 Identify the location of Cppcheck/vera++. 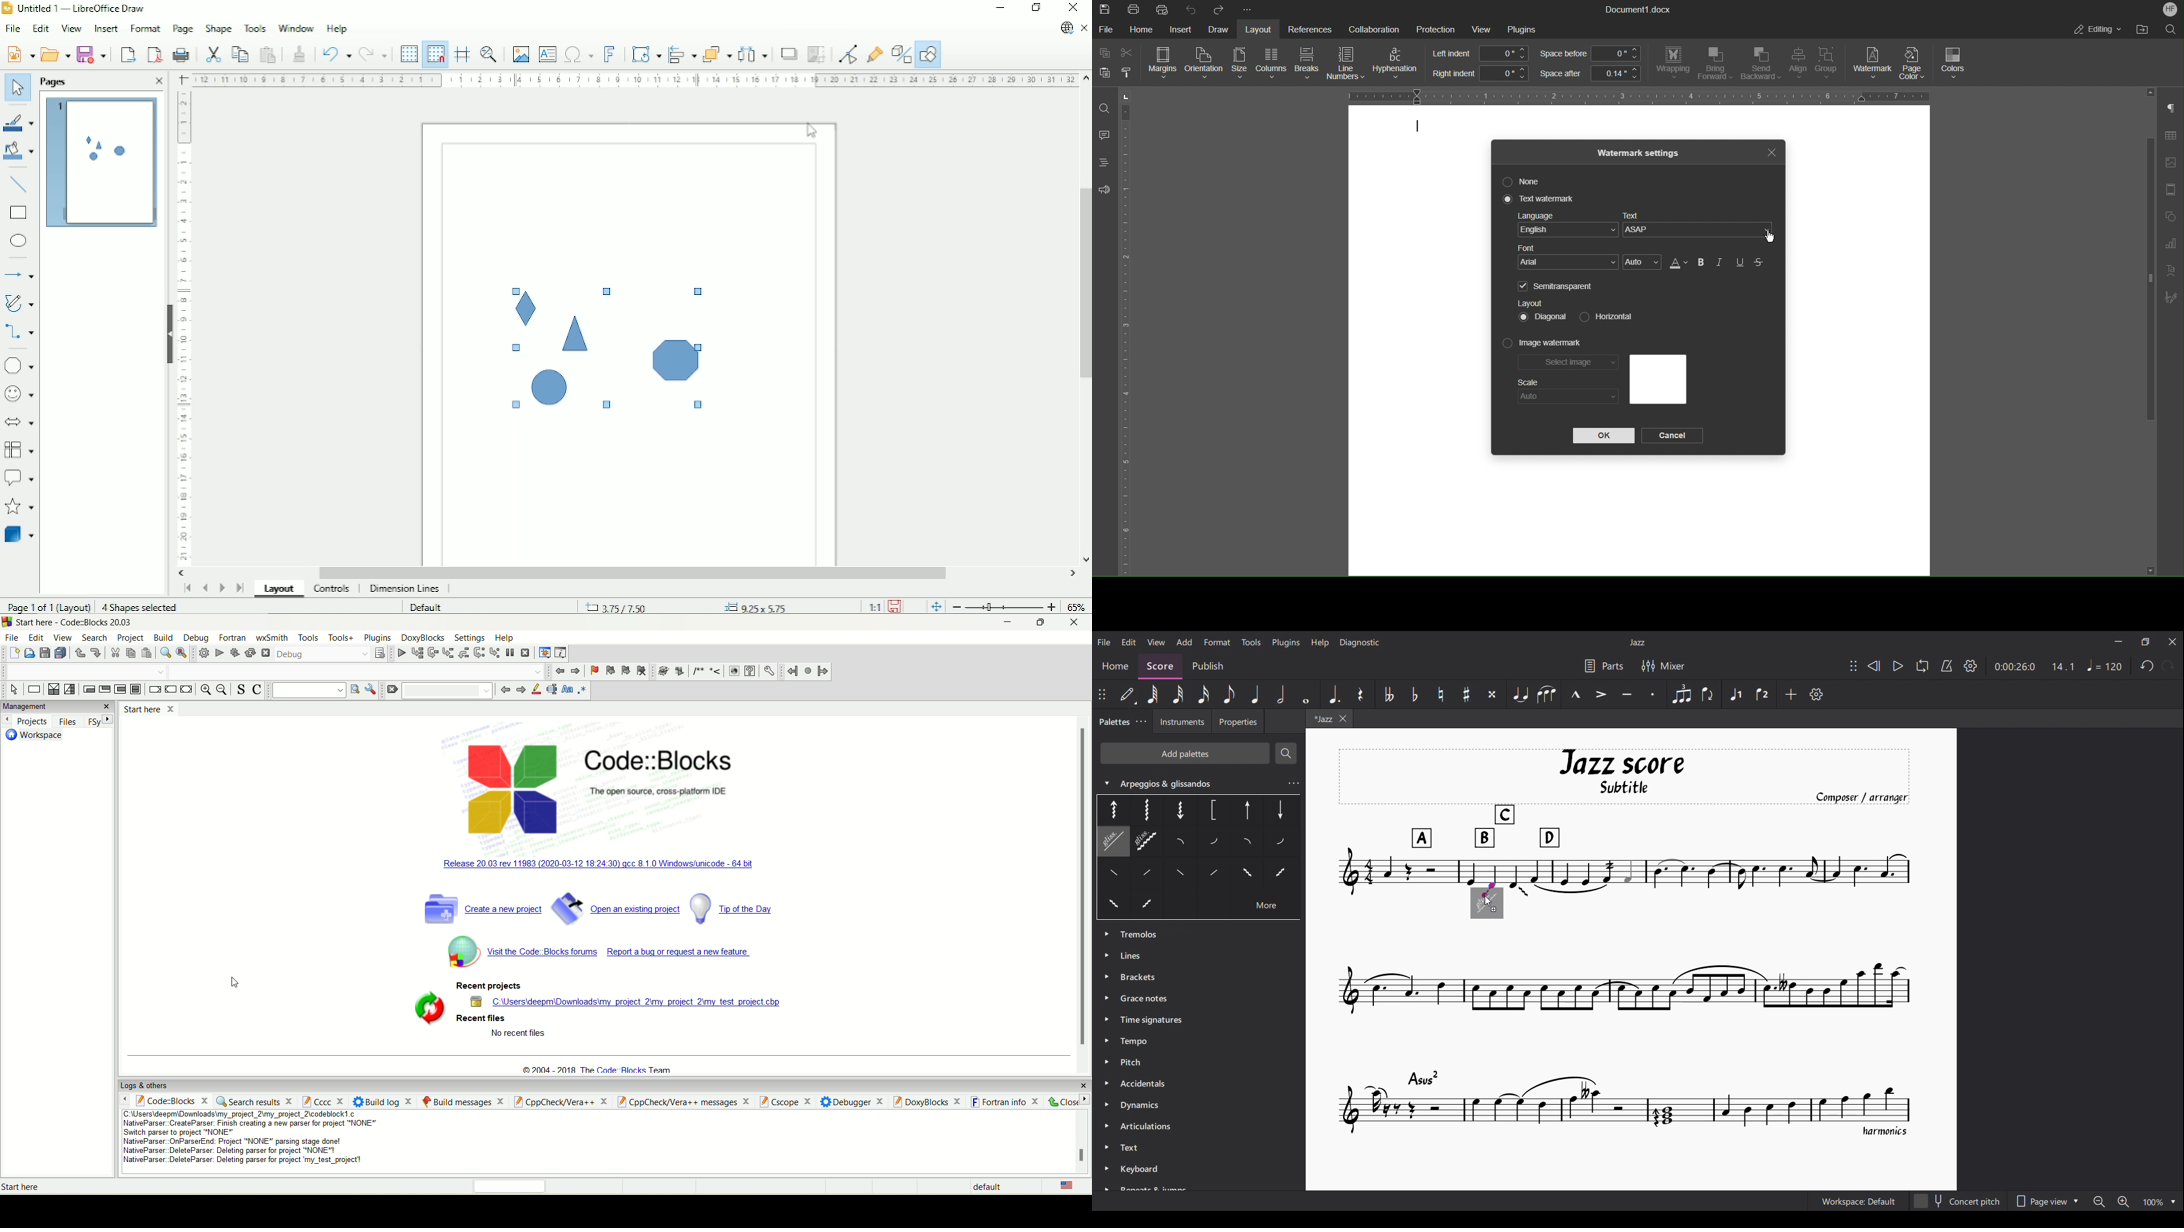
(565, 1102).